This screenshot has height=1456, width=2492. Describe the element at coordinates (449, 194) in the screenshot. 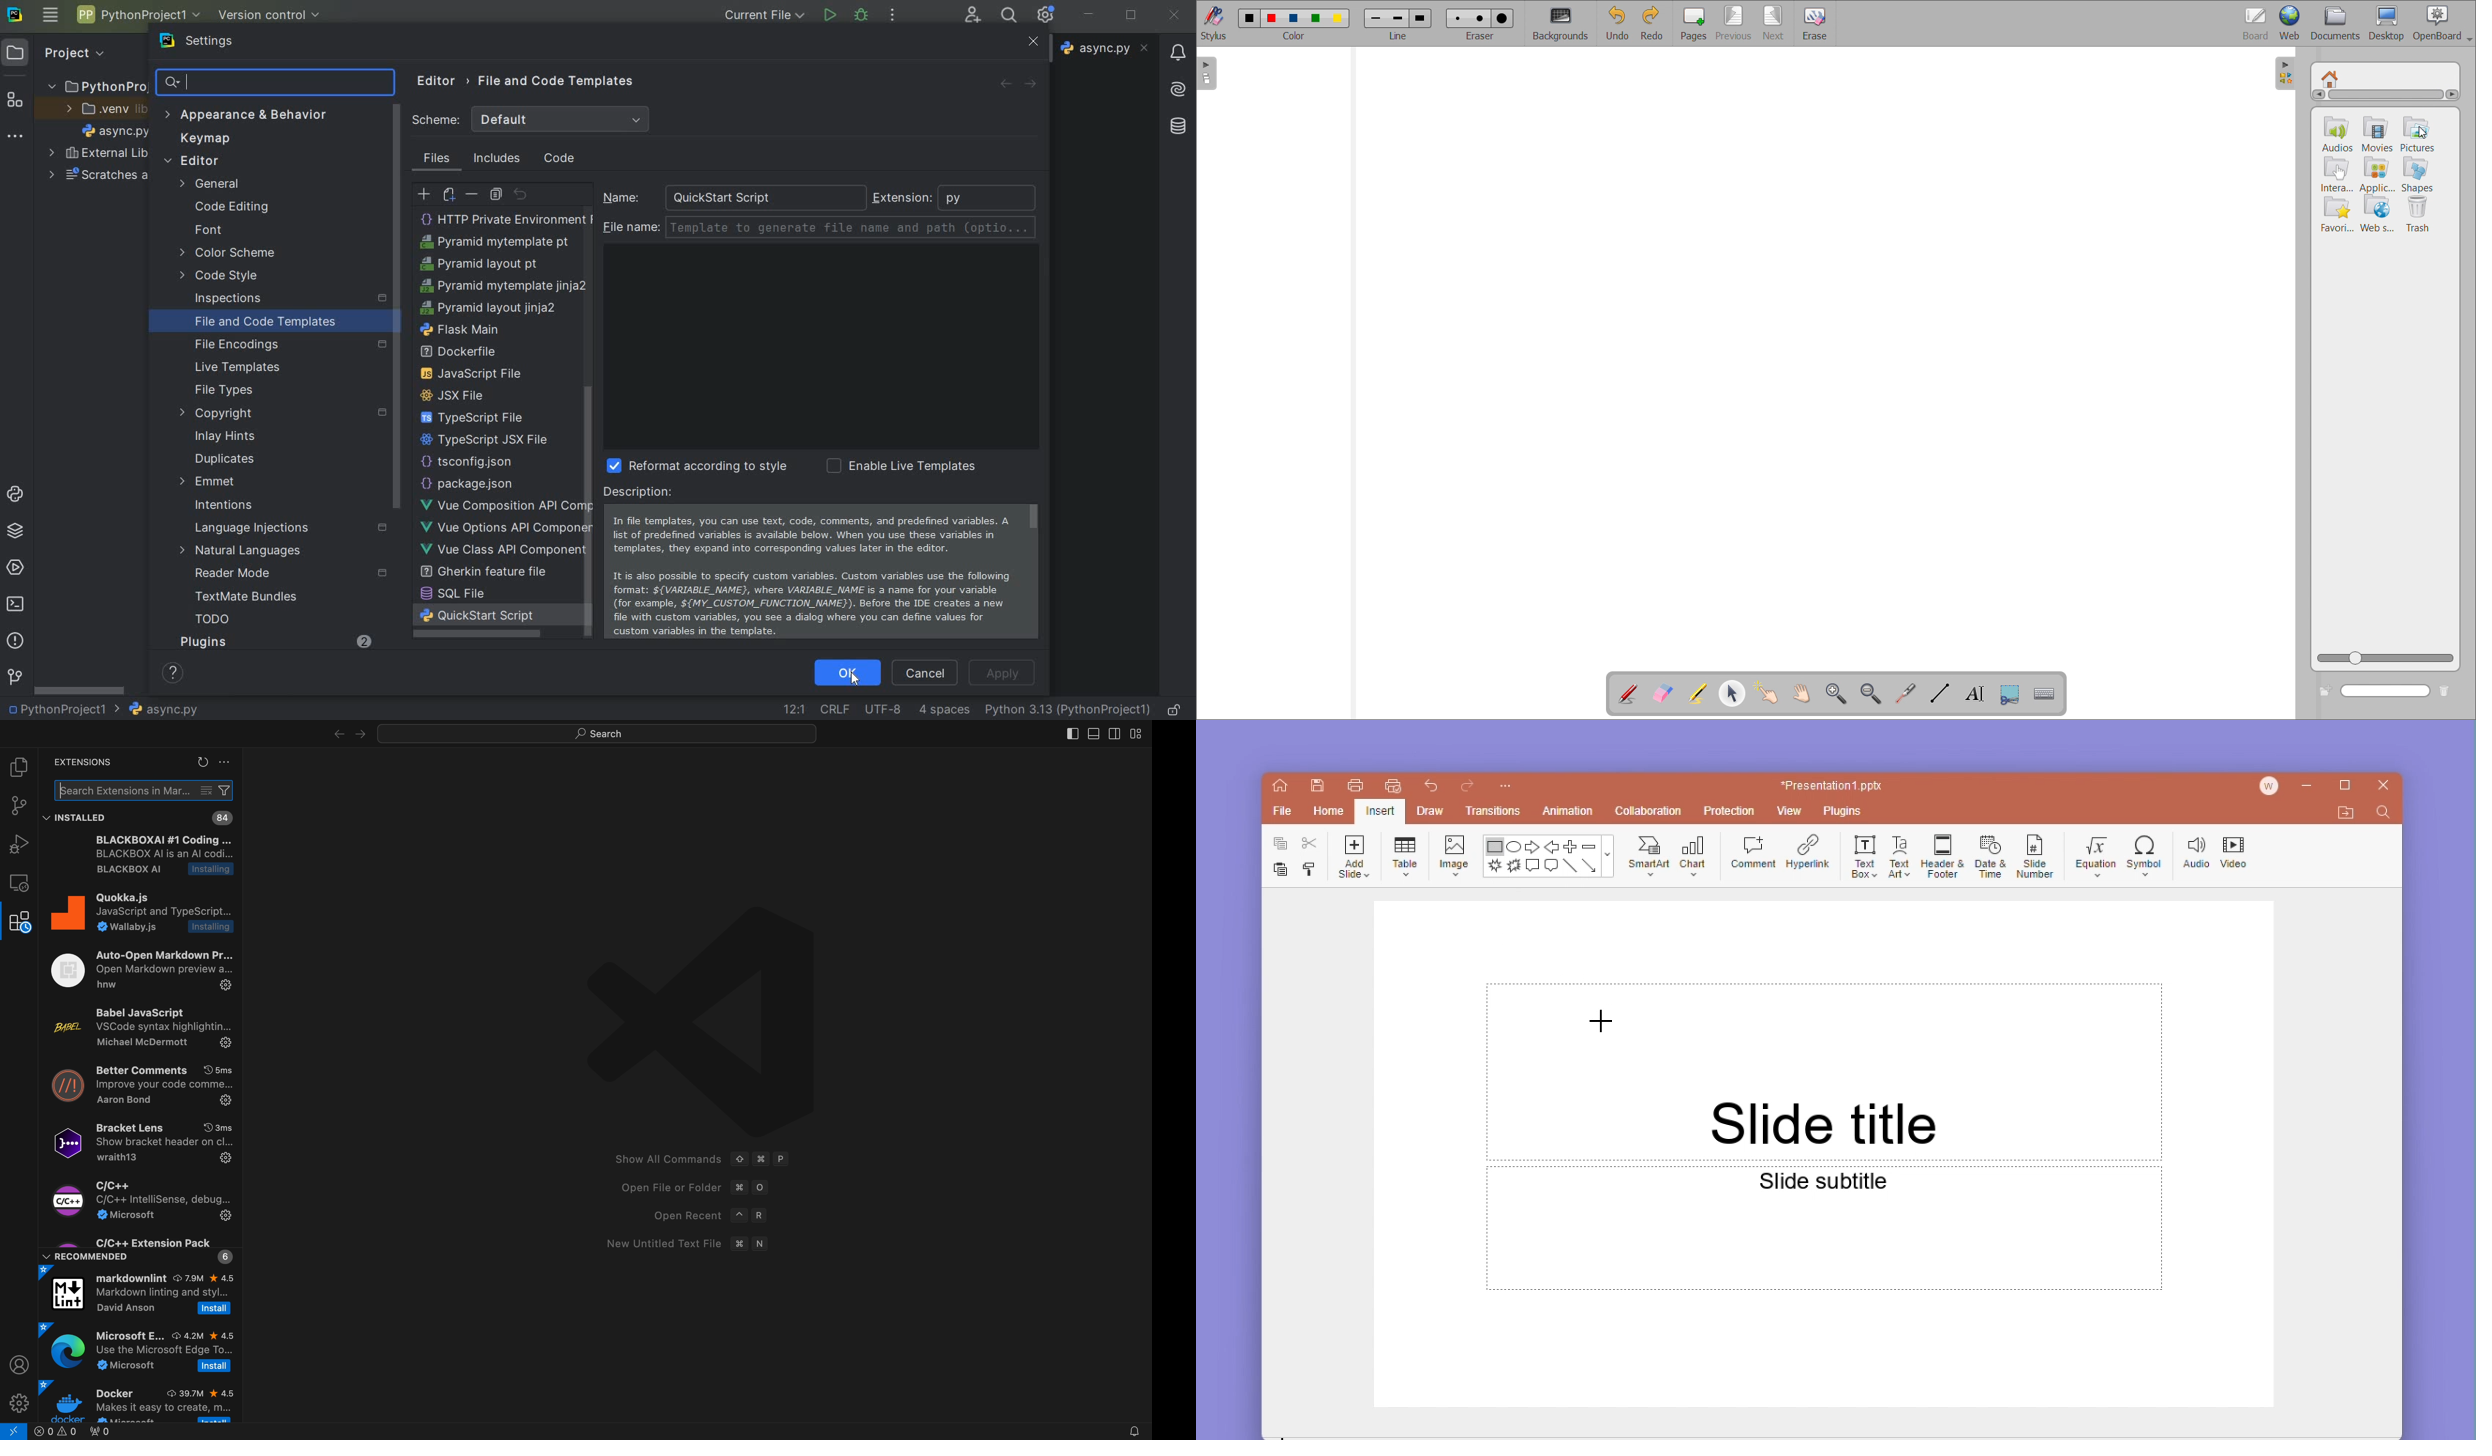

I see `create child template file` at that location.